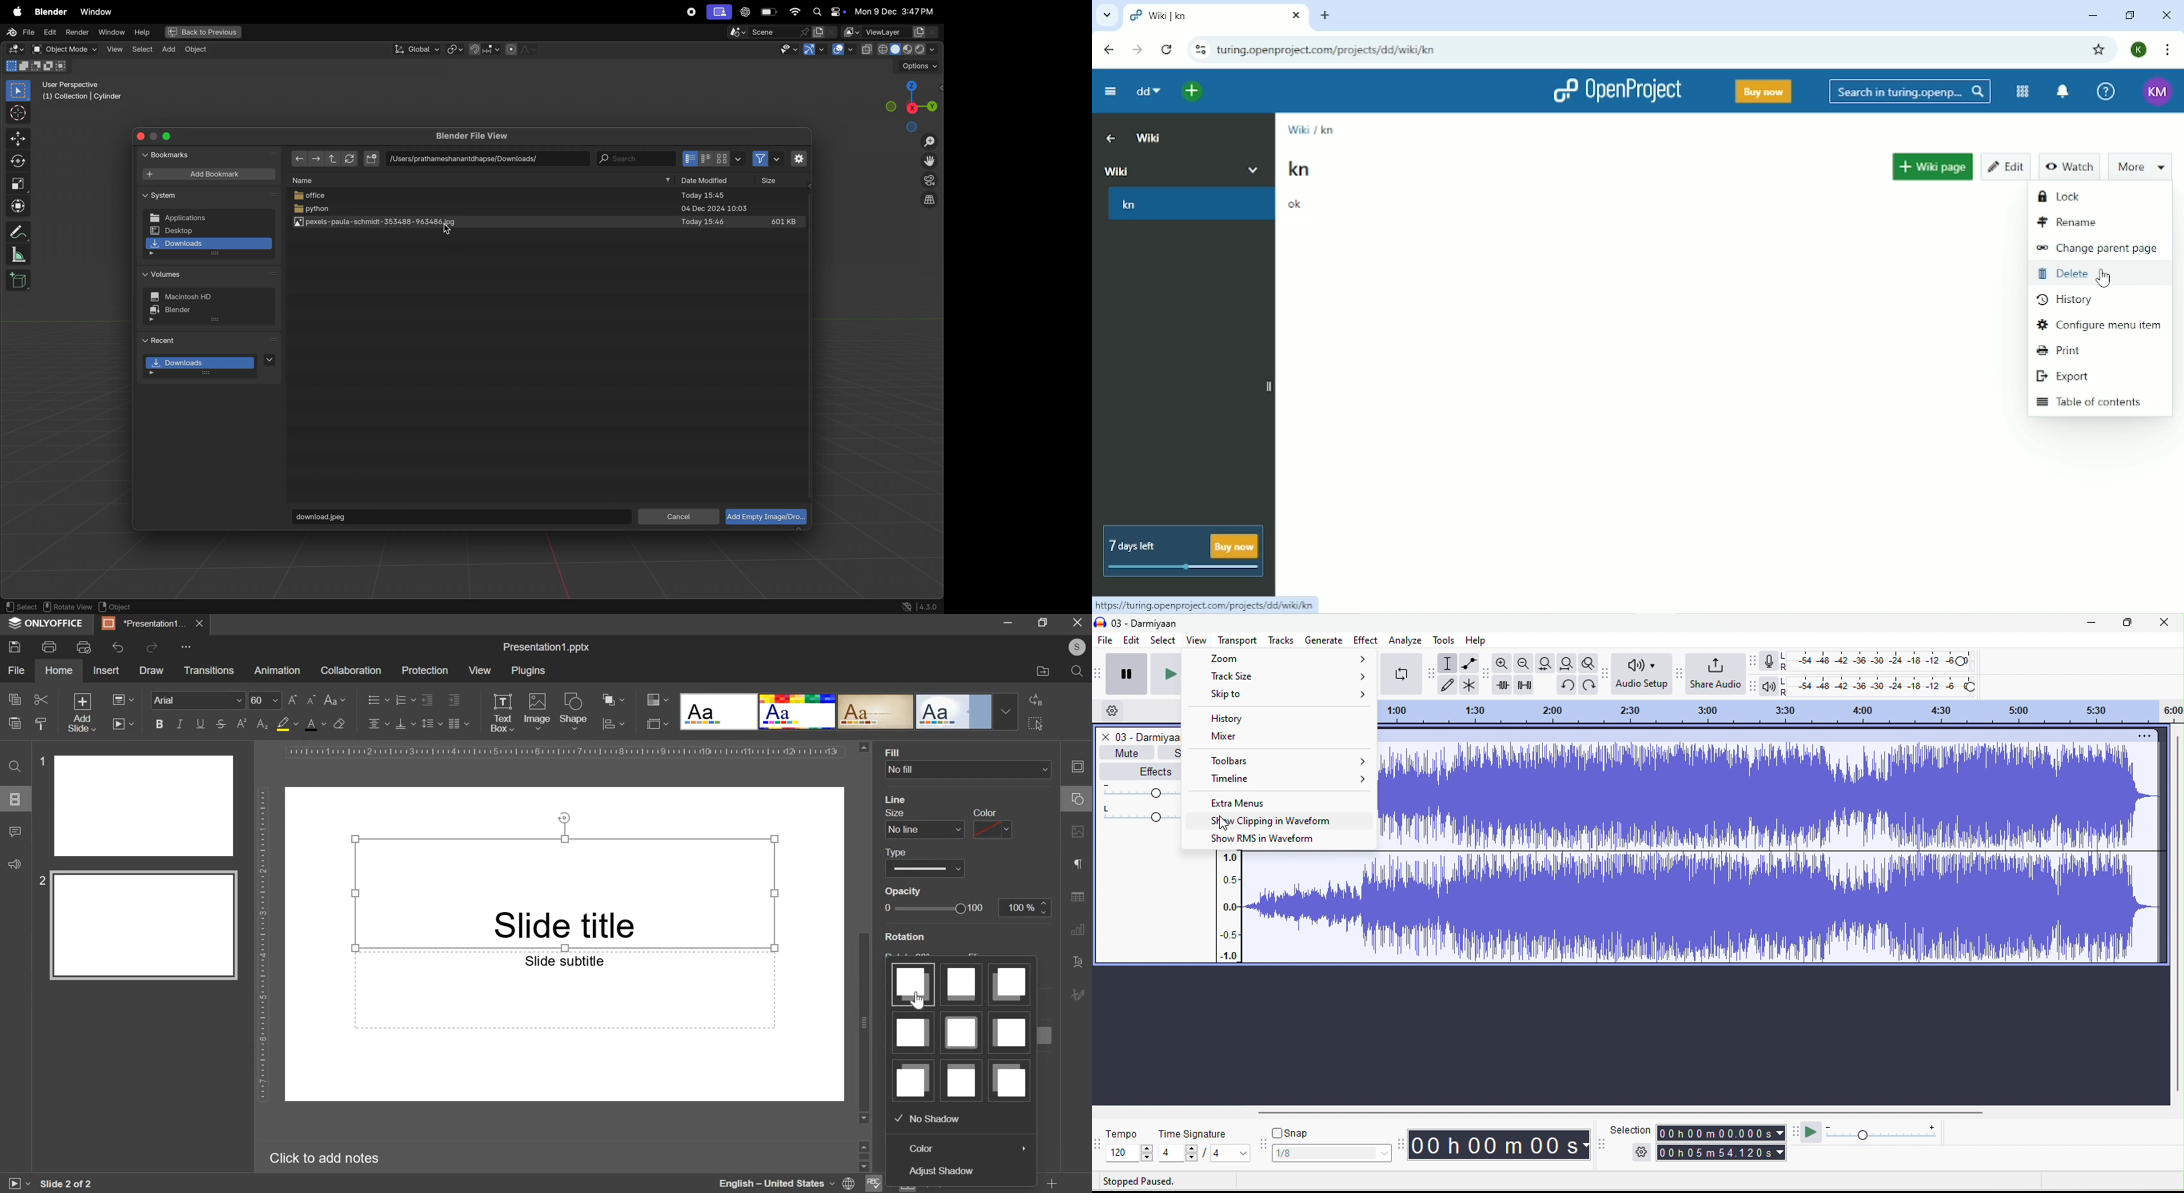  I want to click on audacity share audio toolbar, so click(1679, 672).